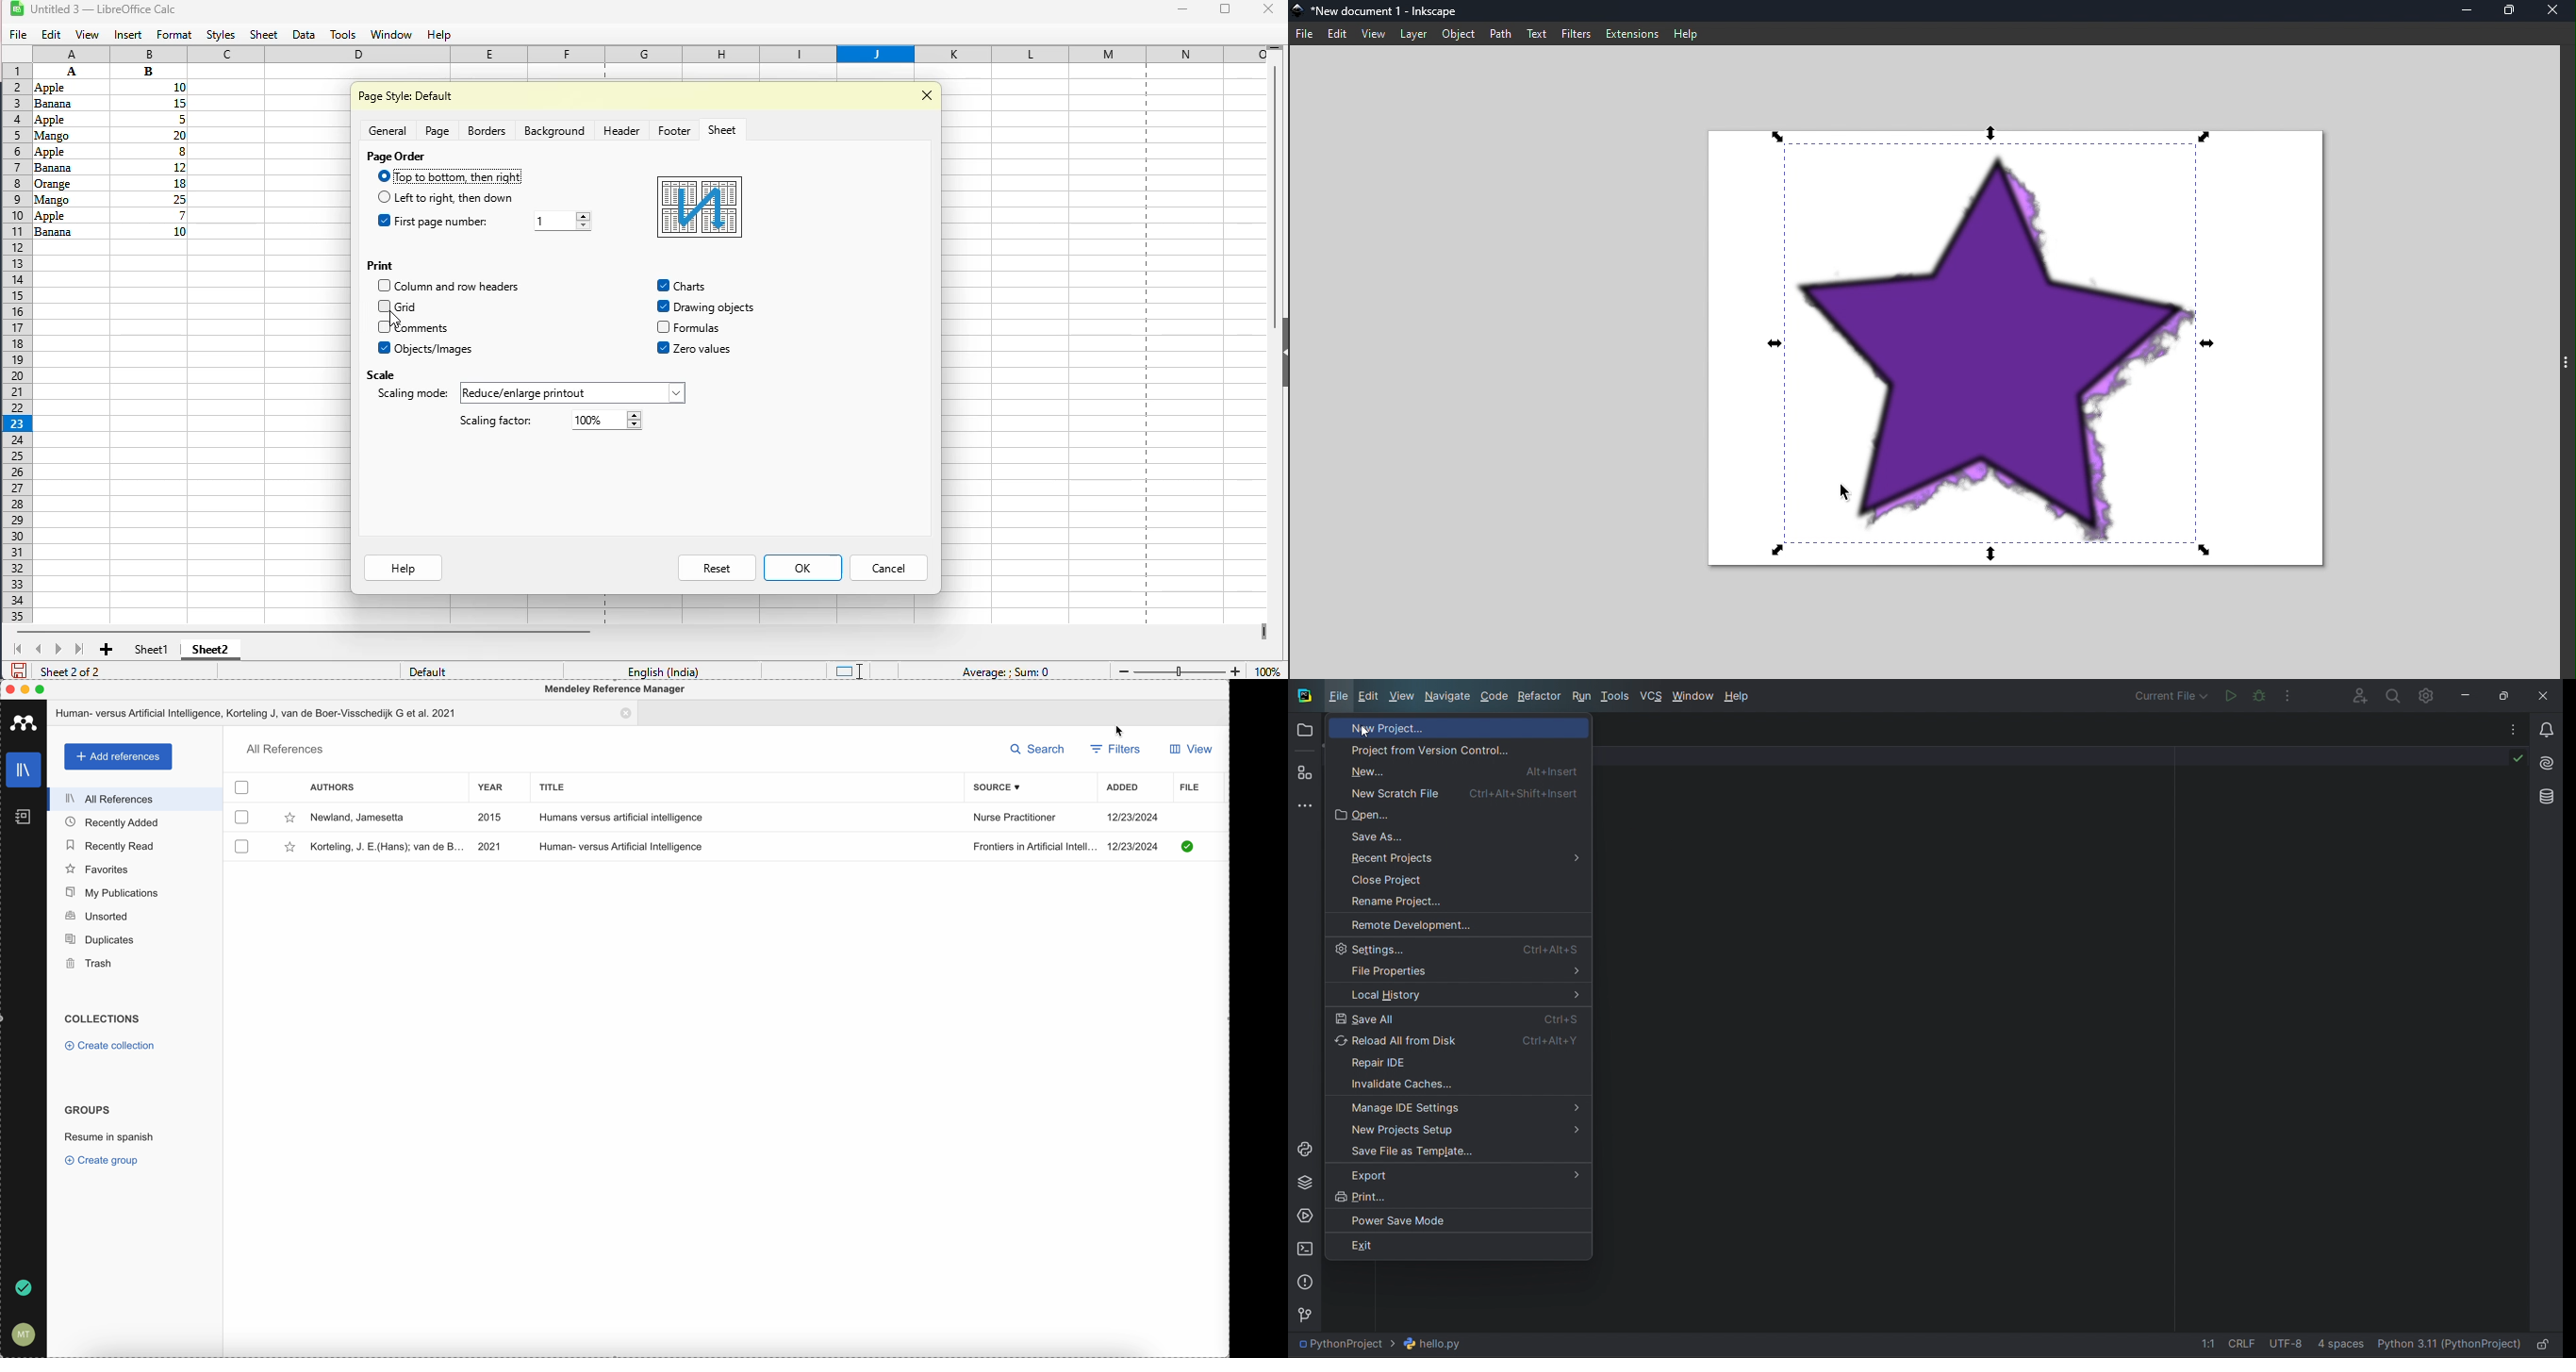 This screenshot has height=1372, width=2576. Describe the element at coordinates (702, 349) in the screenshot. I see `` at that location.